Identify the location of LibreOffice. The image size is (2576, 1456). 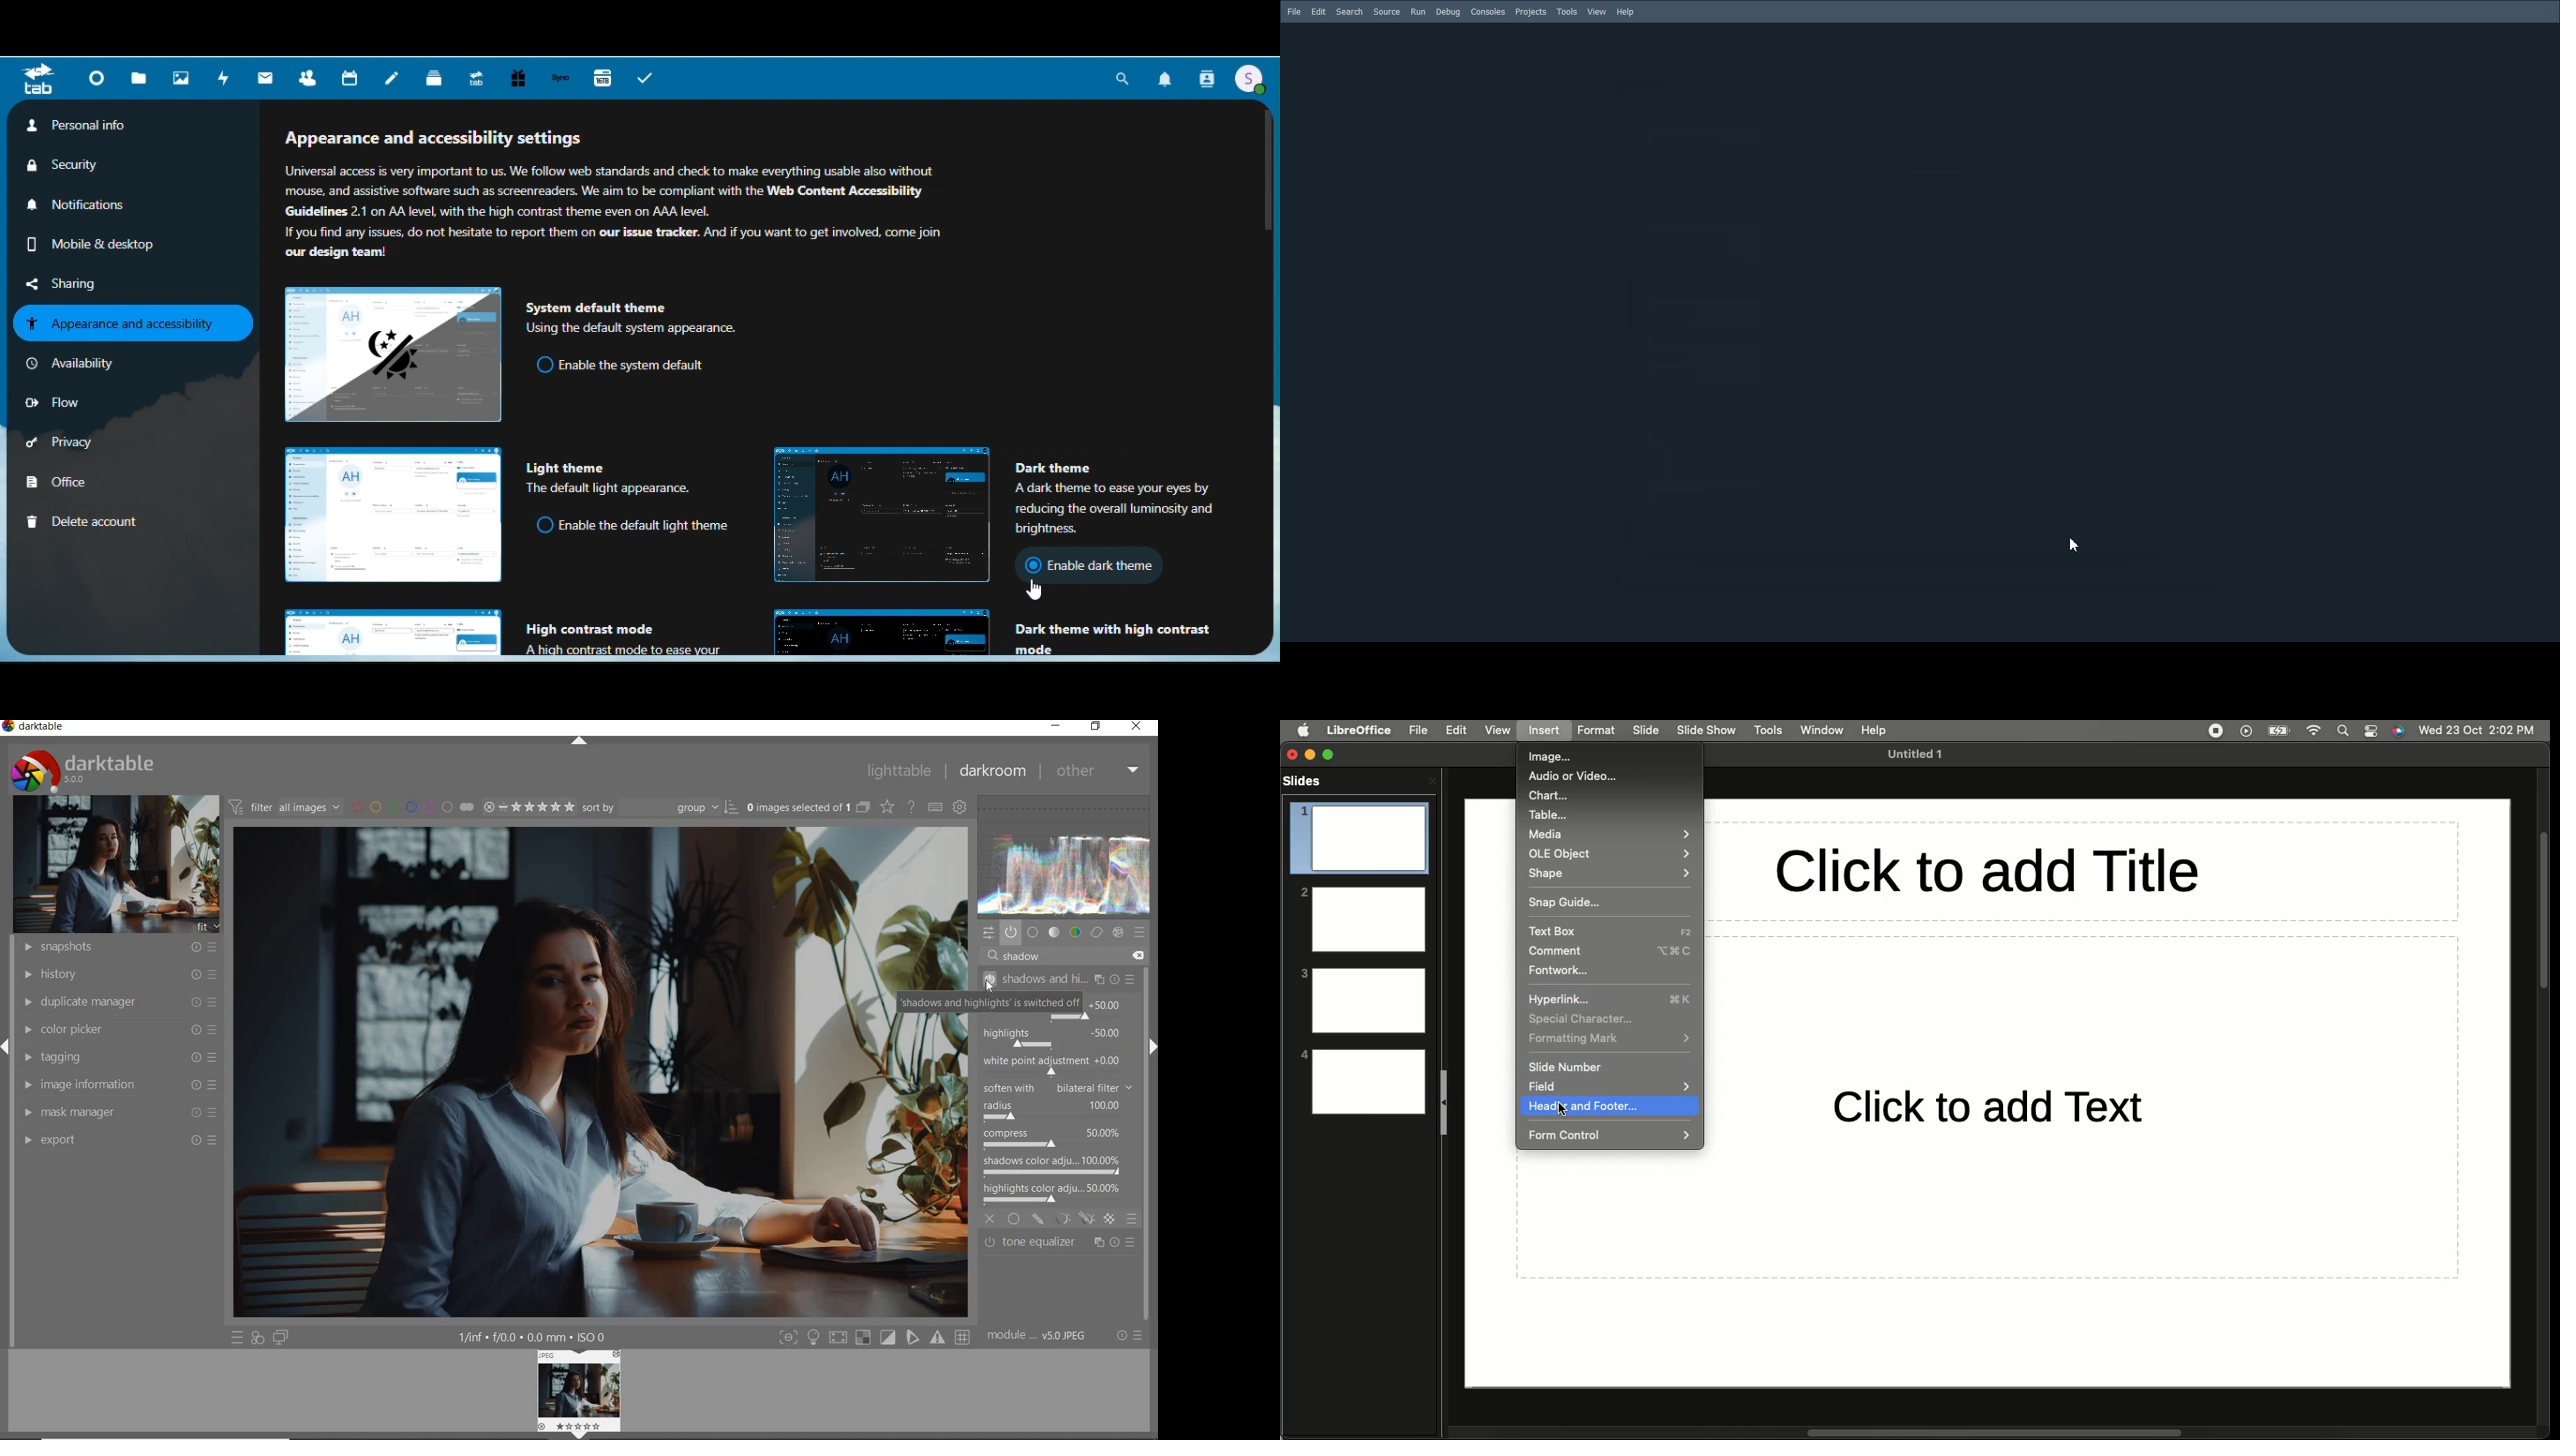
(1358, 730).